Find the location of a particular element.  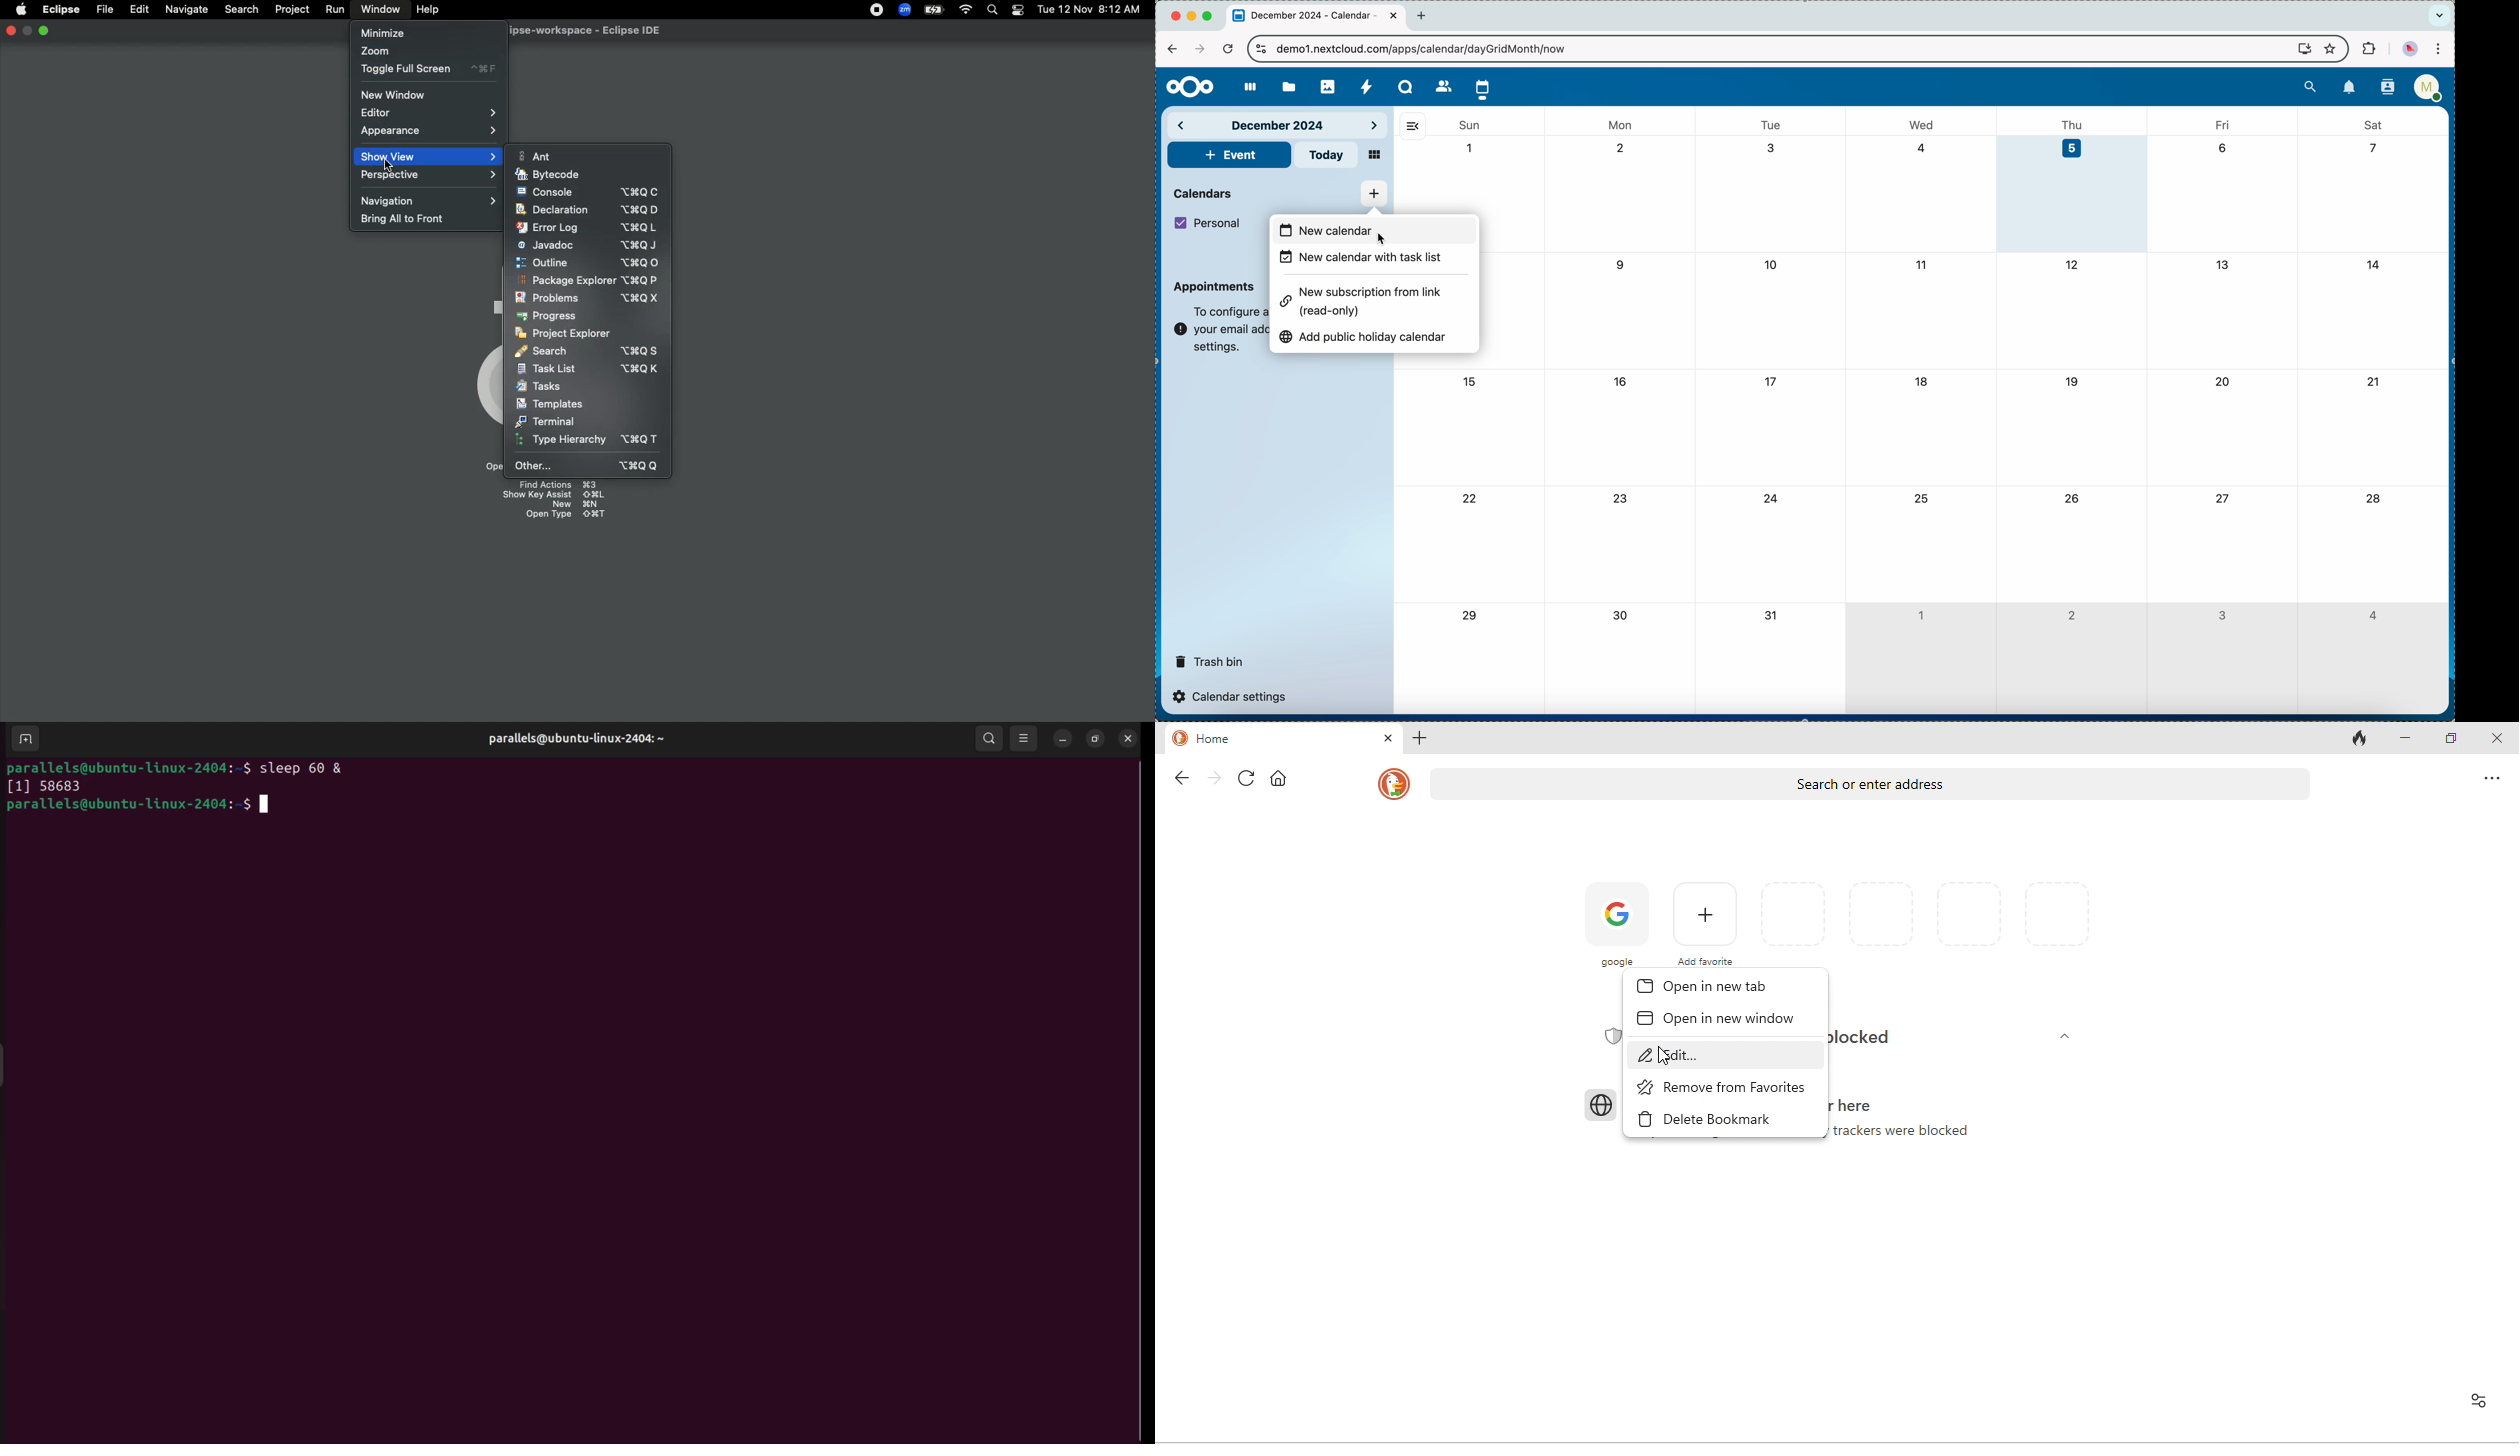

3 is located at coordinates (2222, 616).